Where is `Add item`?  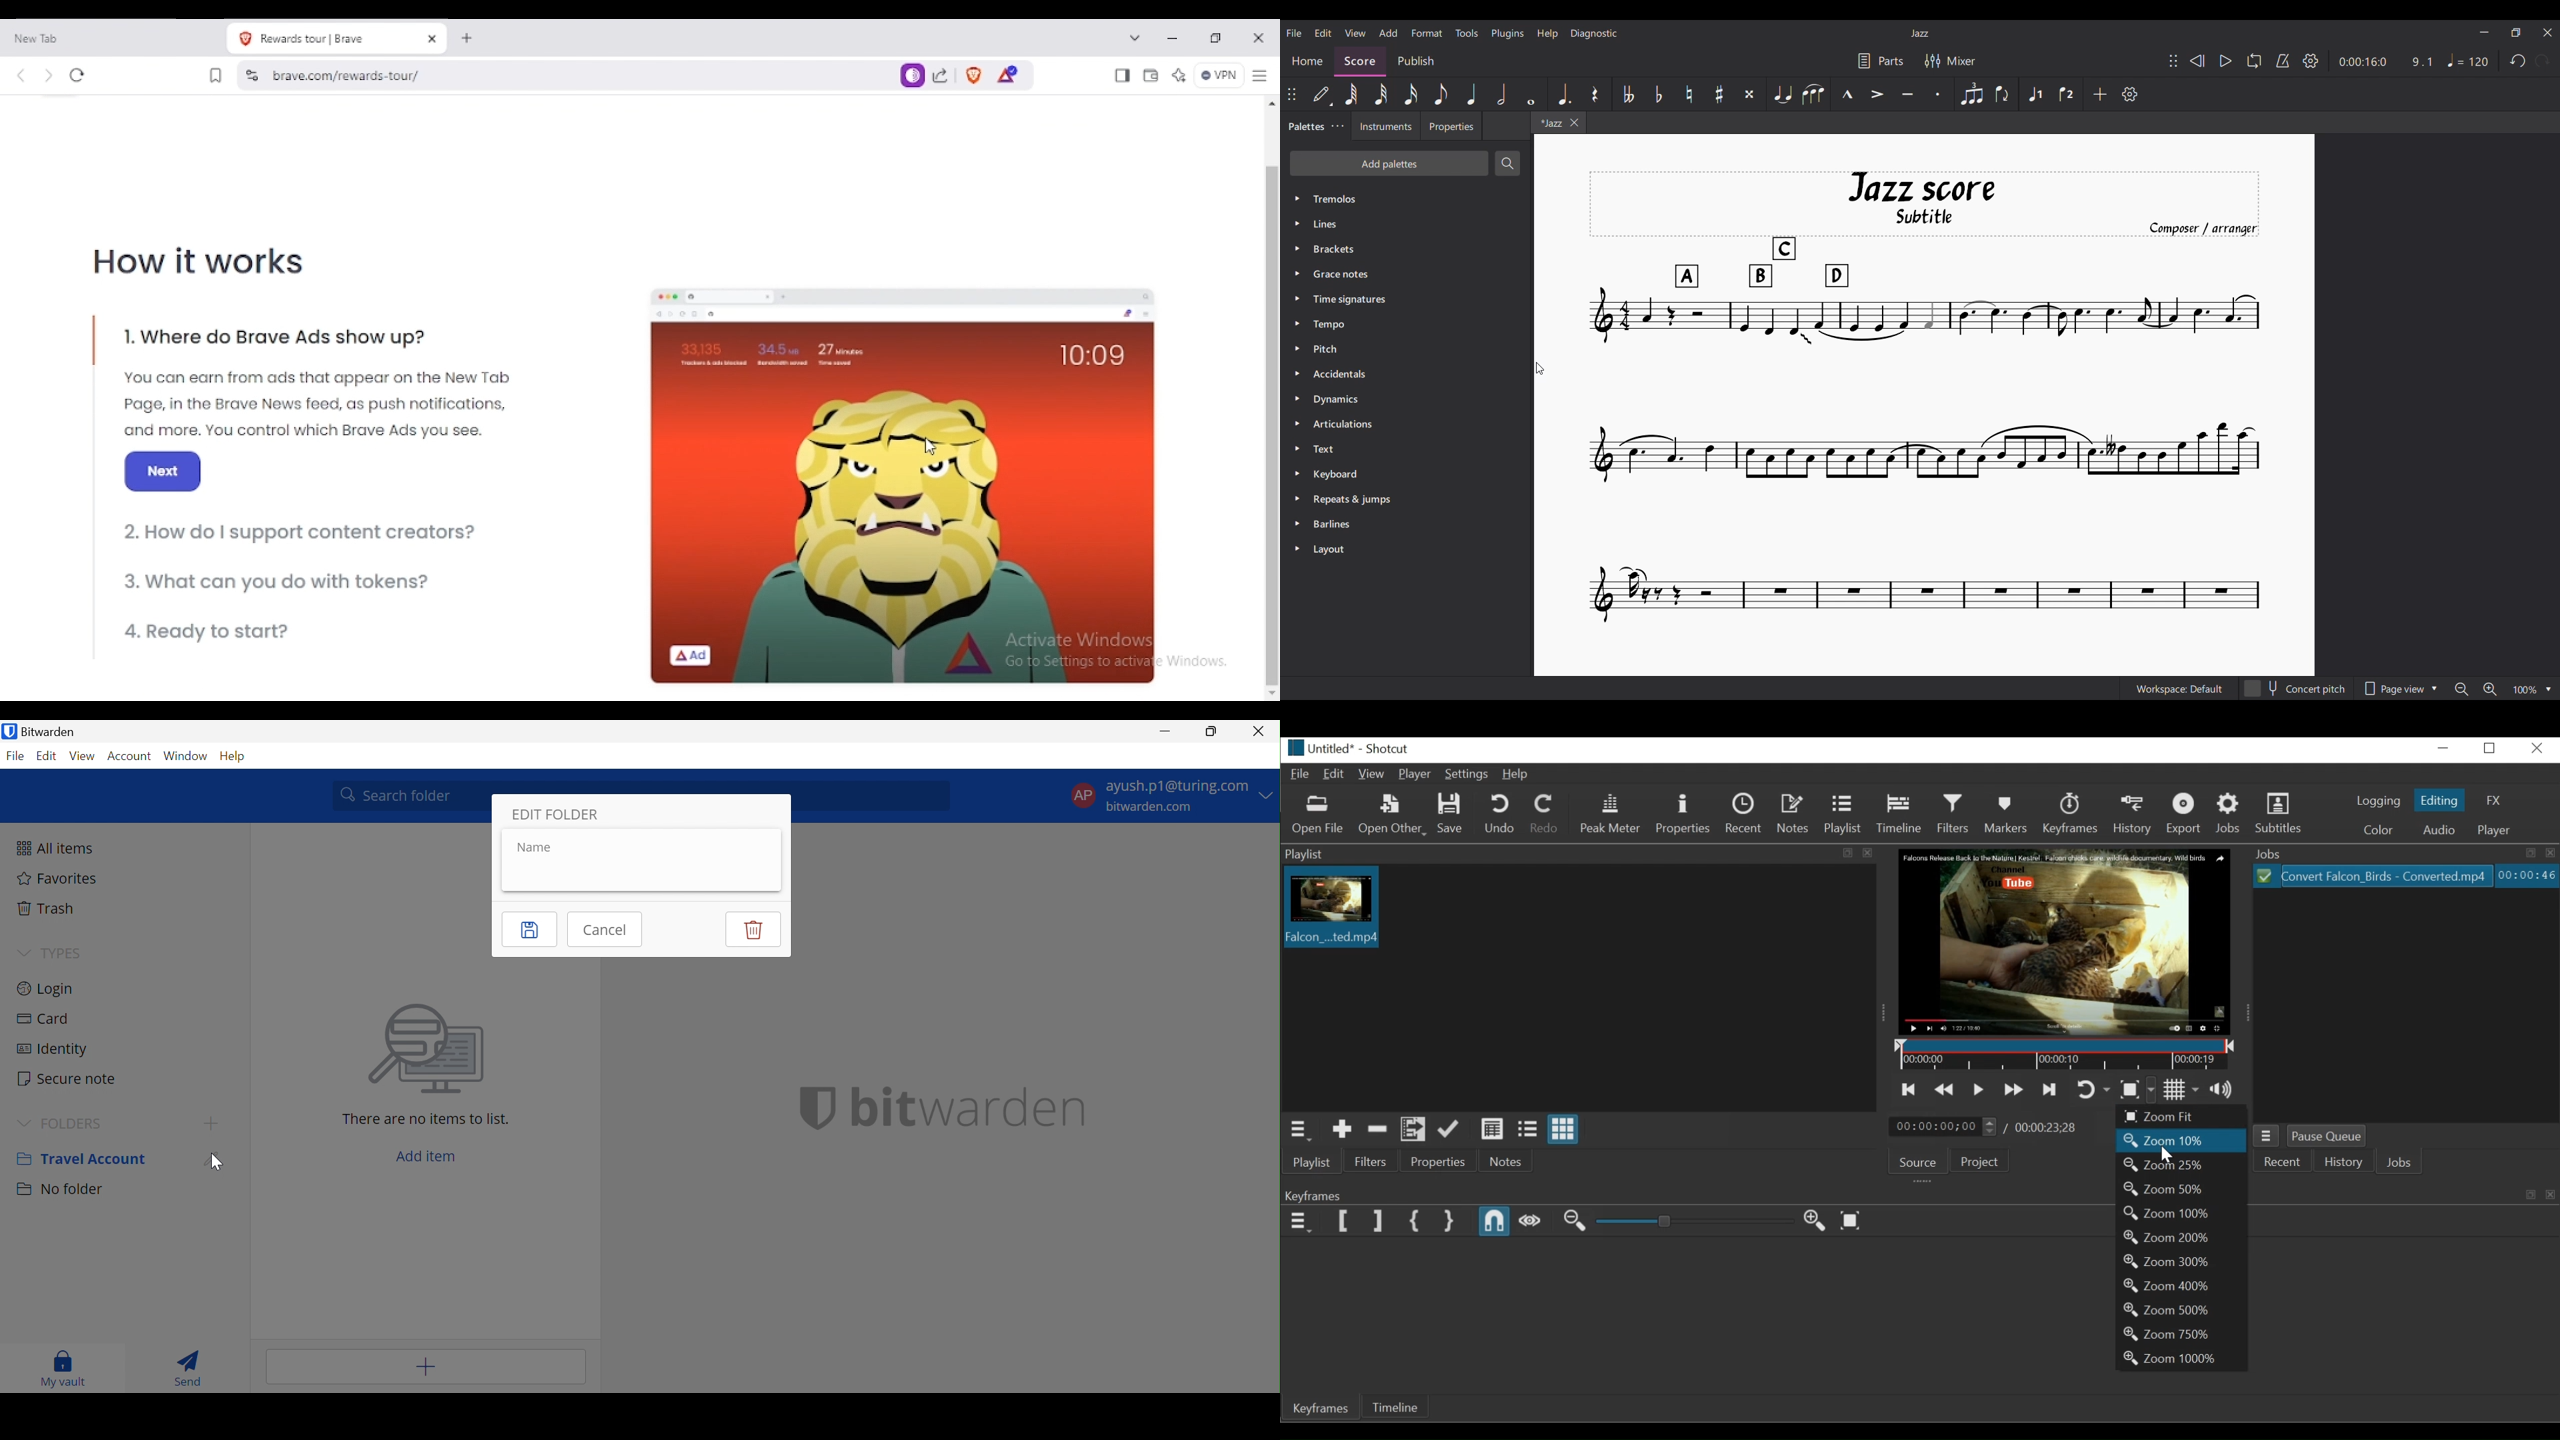
Add item is located at coordinates (428, 1154).